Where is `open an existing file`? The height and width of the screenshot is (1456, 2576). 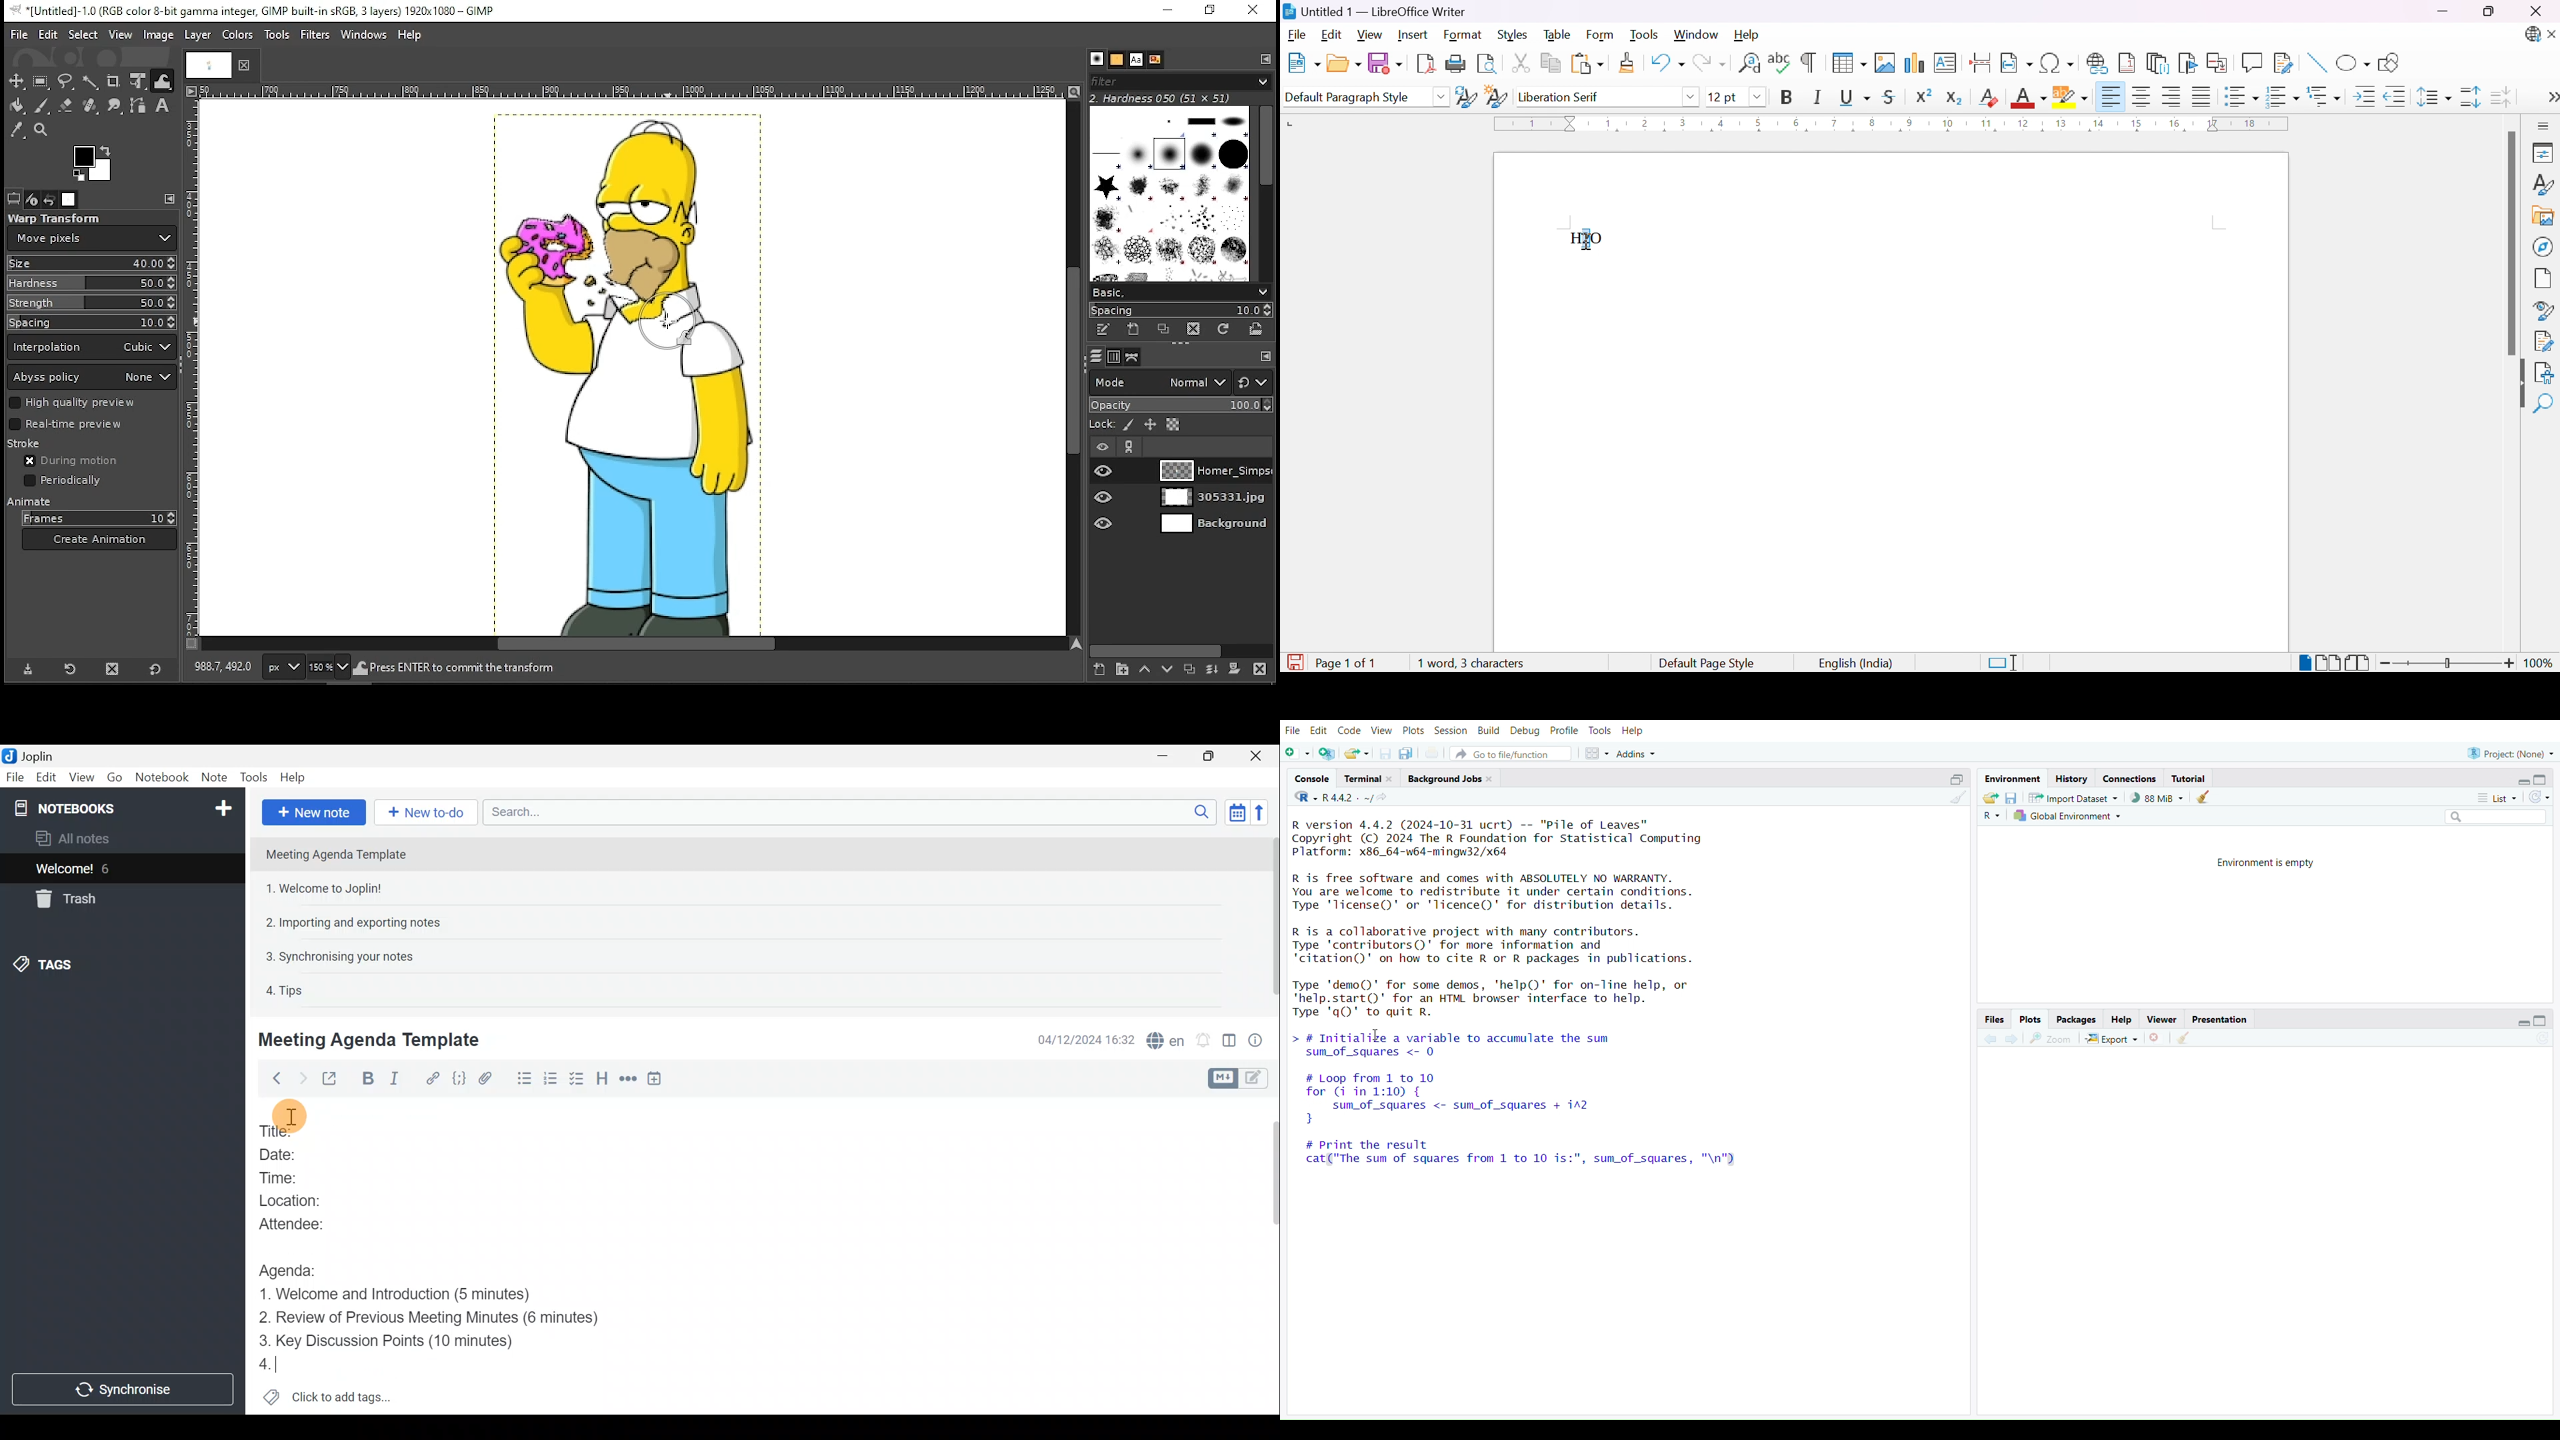 open an existing file is located at coordinates (1359, 755).